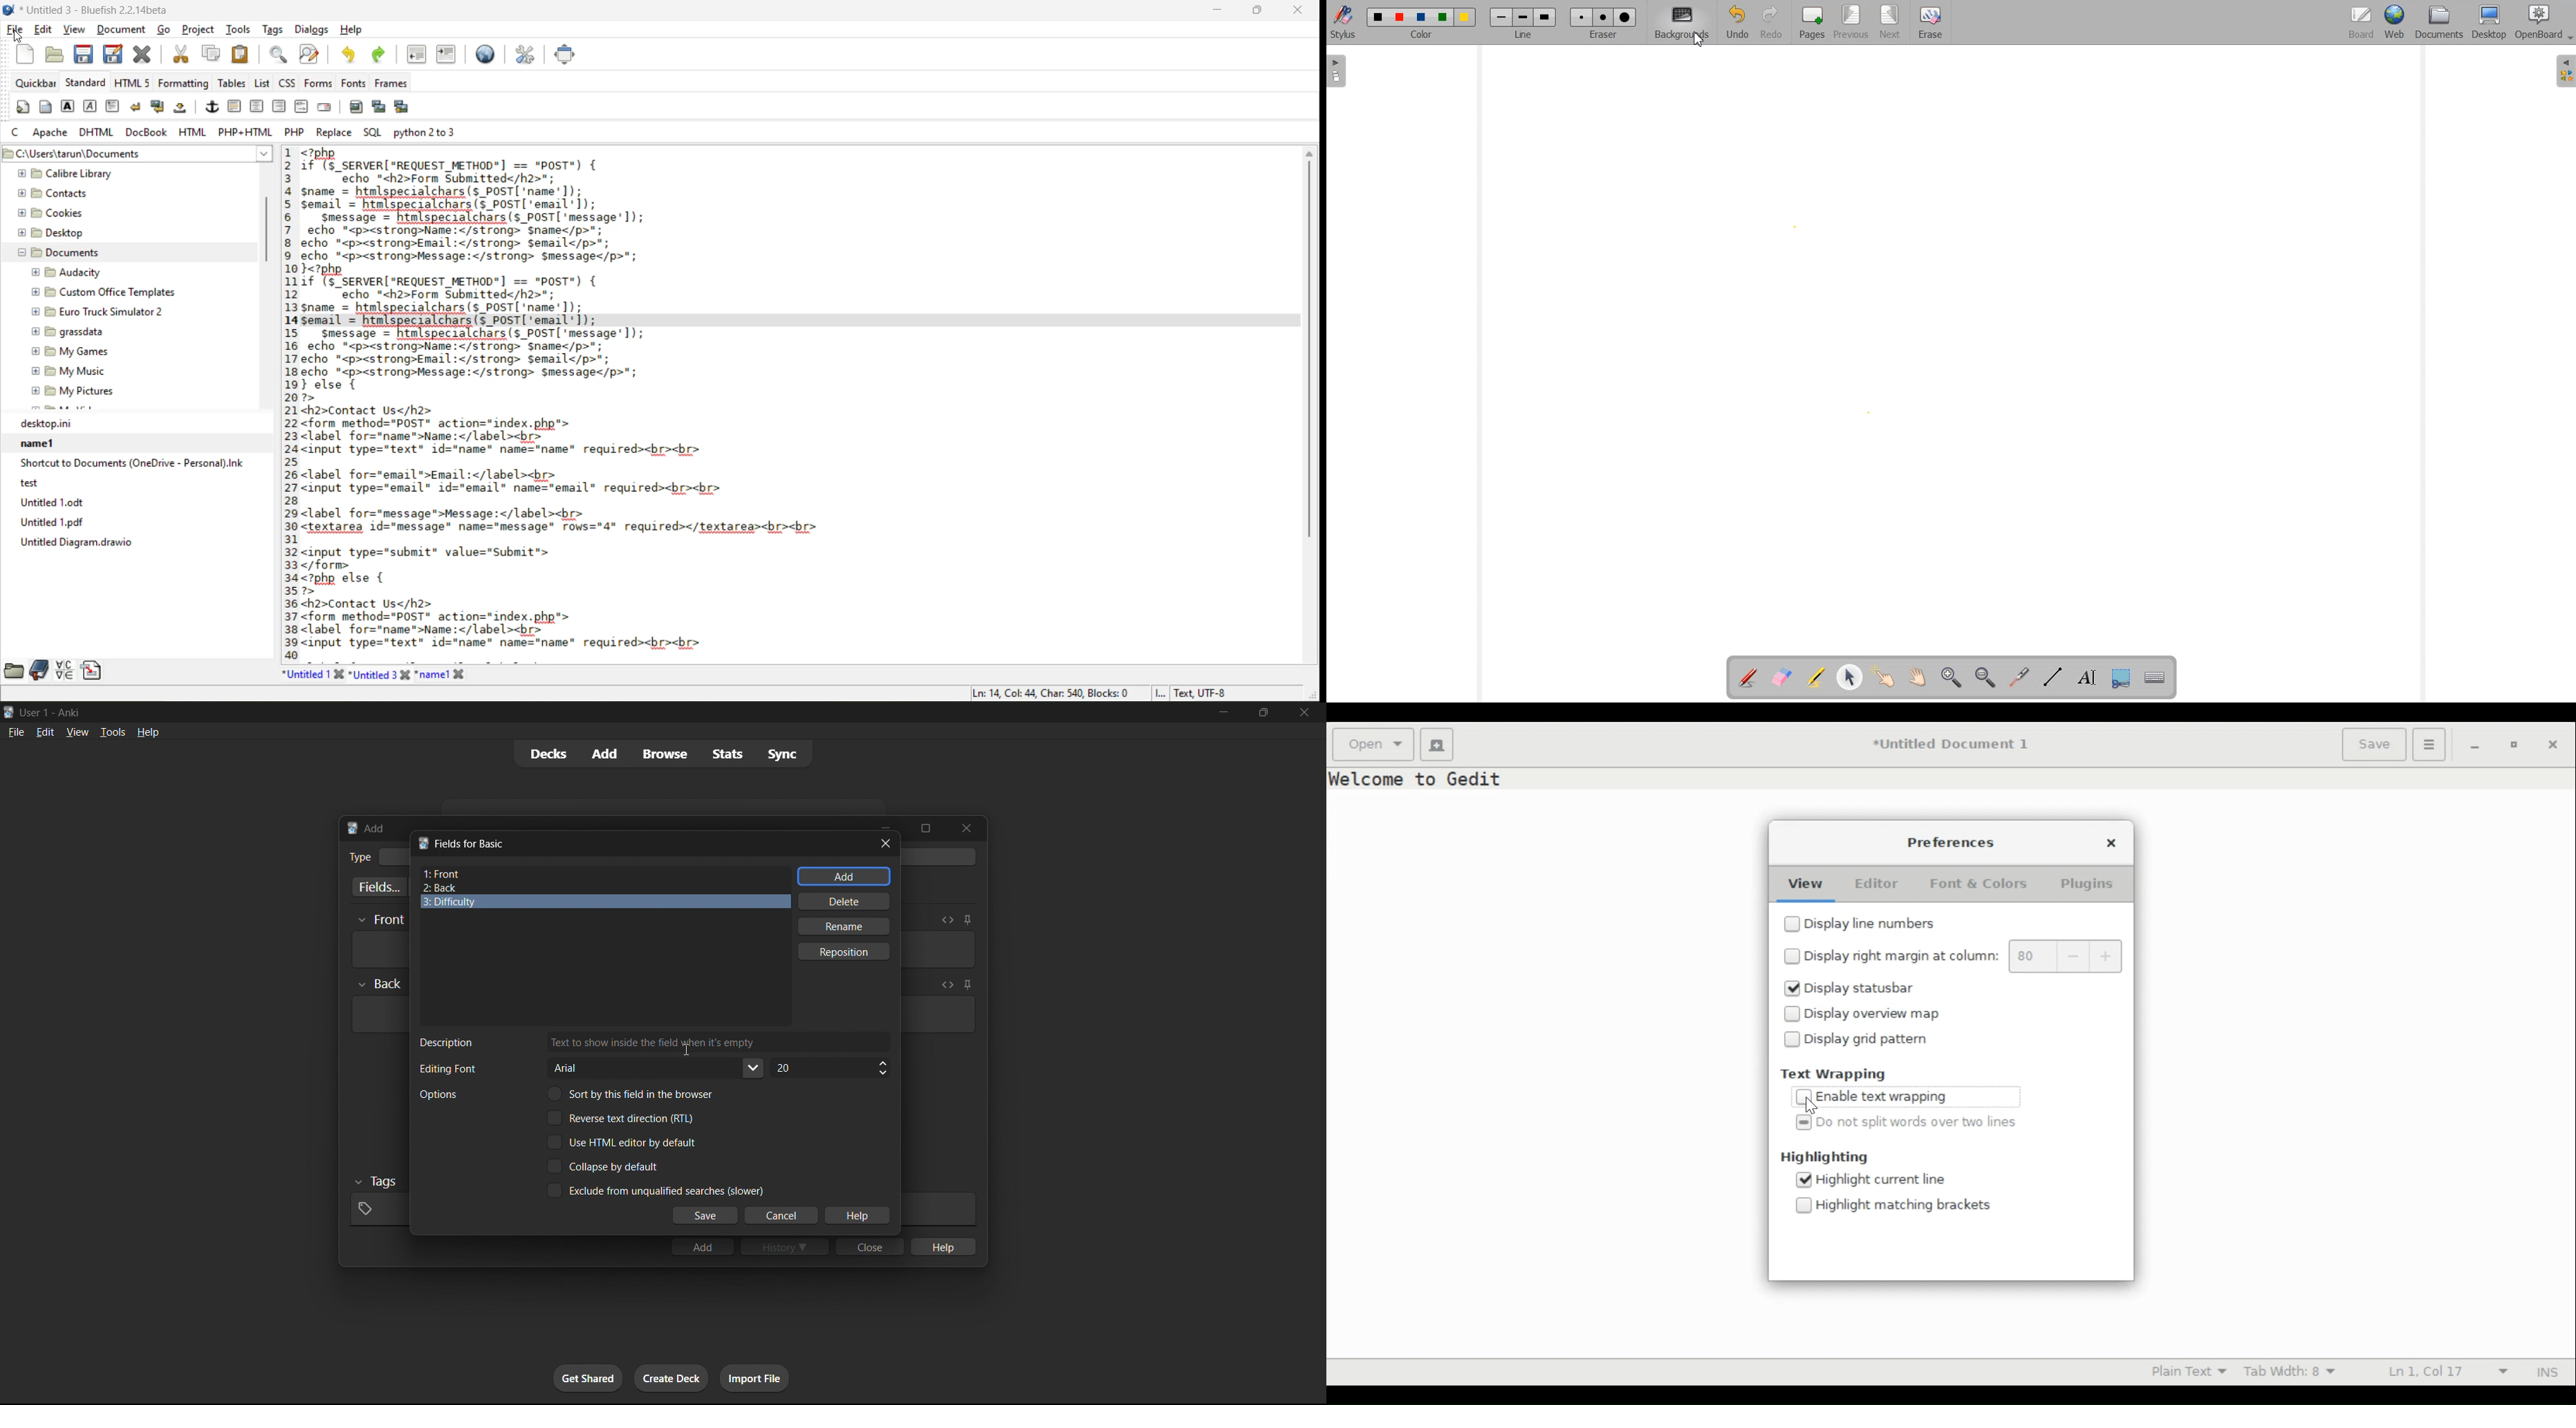 This screenshot has height=1428, width=2576. Describe the element at coordinates (782, 753) in the screenshot. I see `sync` at that location.